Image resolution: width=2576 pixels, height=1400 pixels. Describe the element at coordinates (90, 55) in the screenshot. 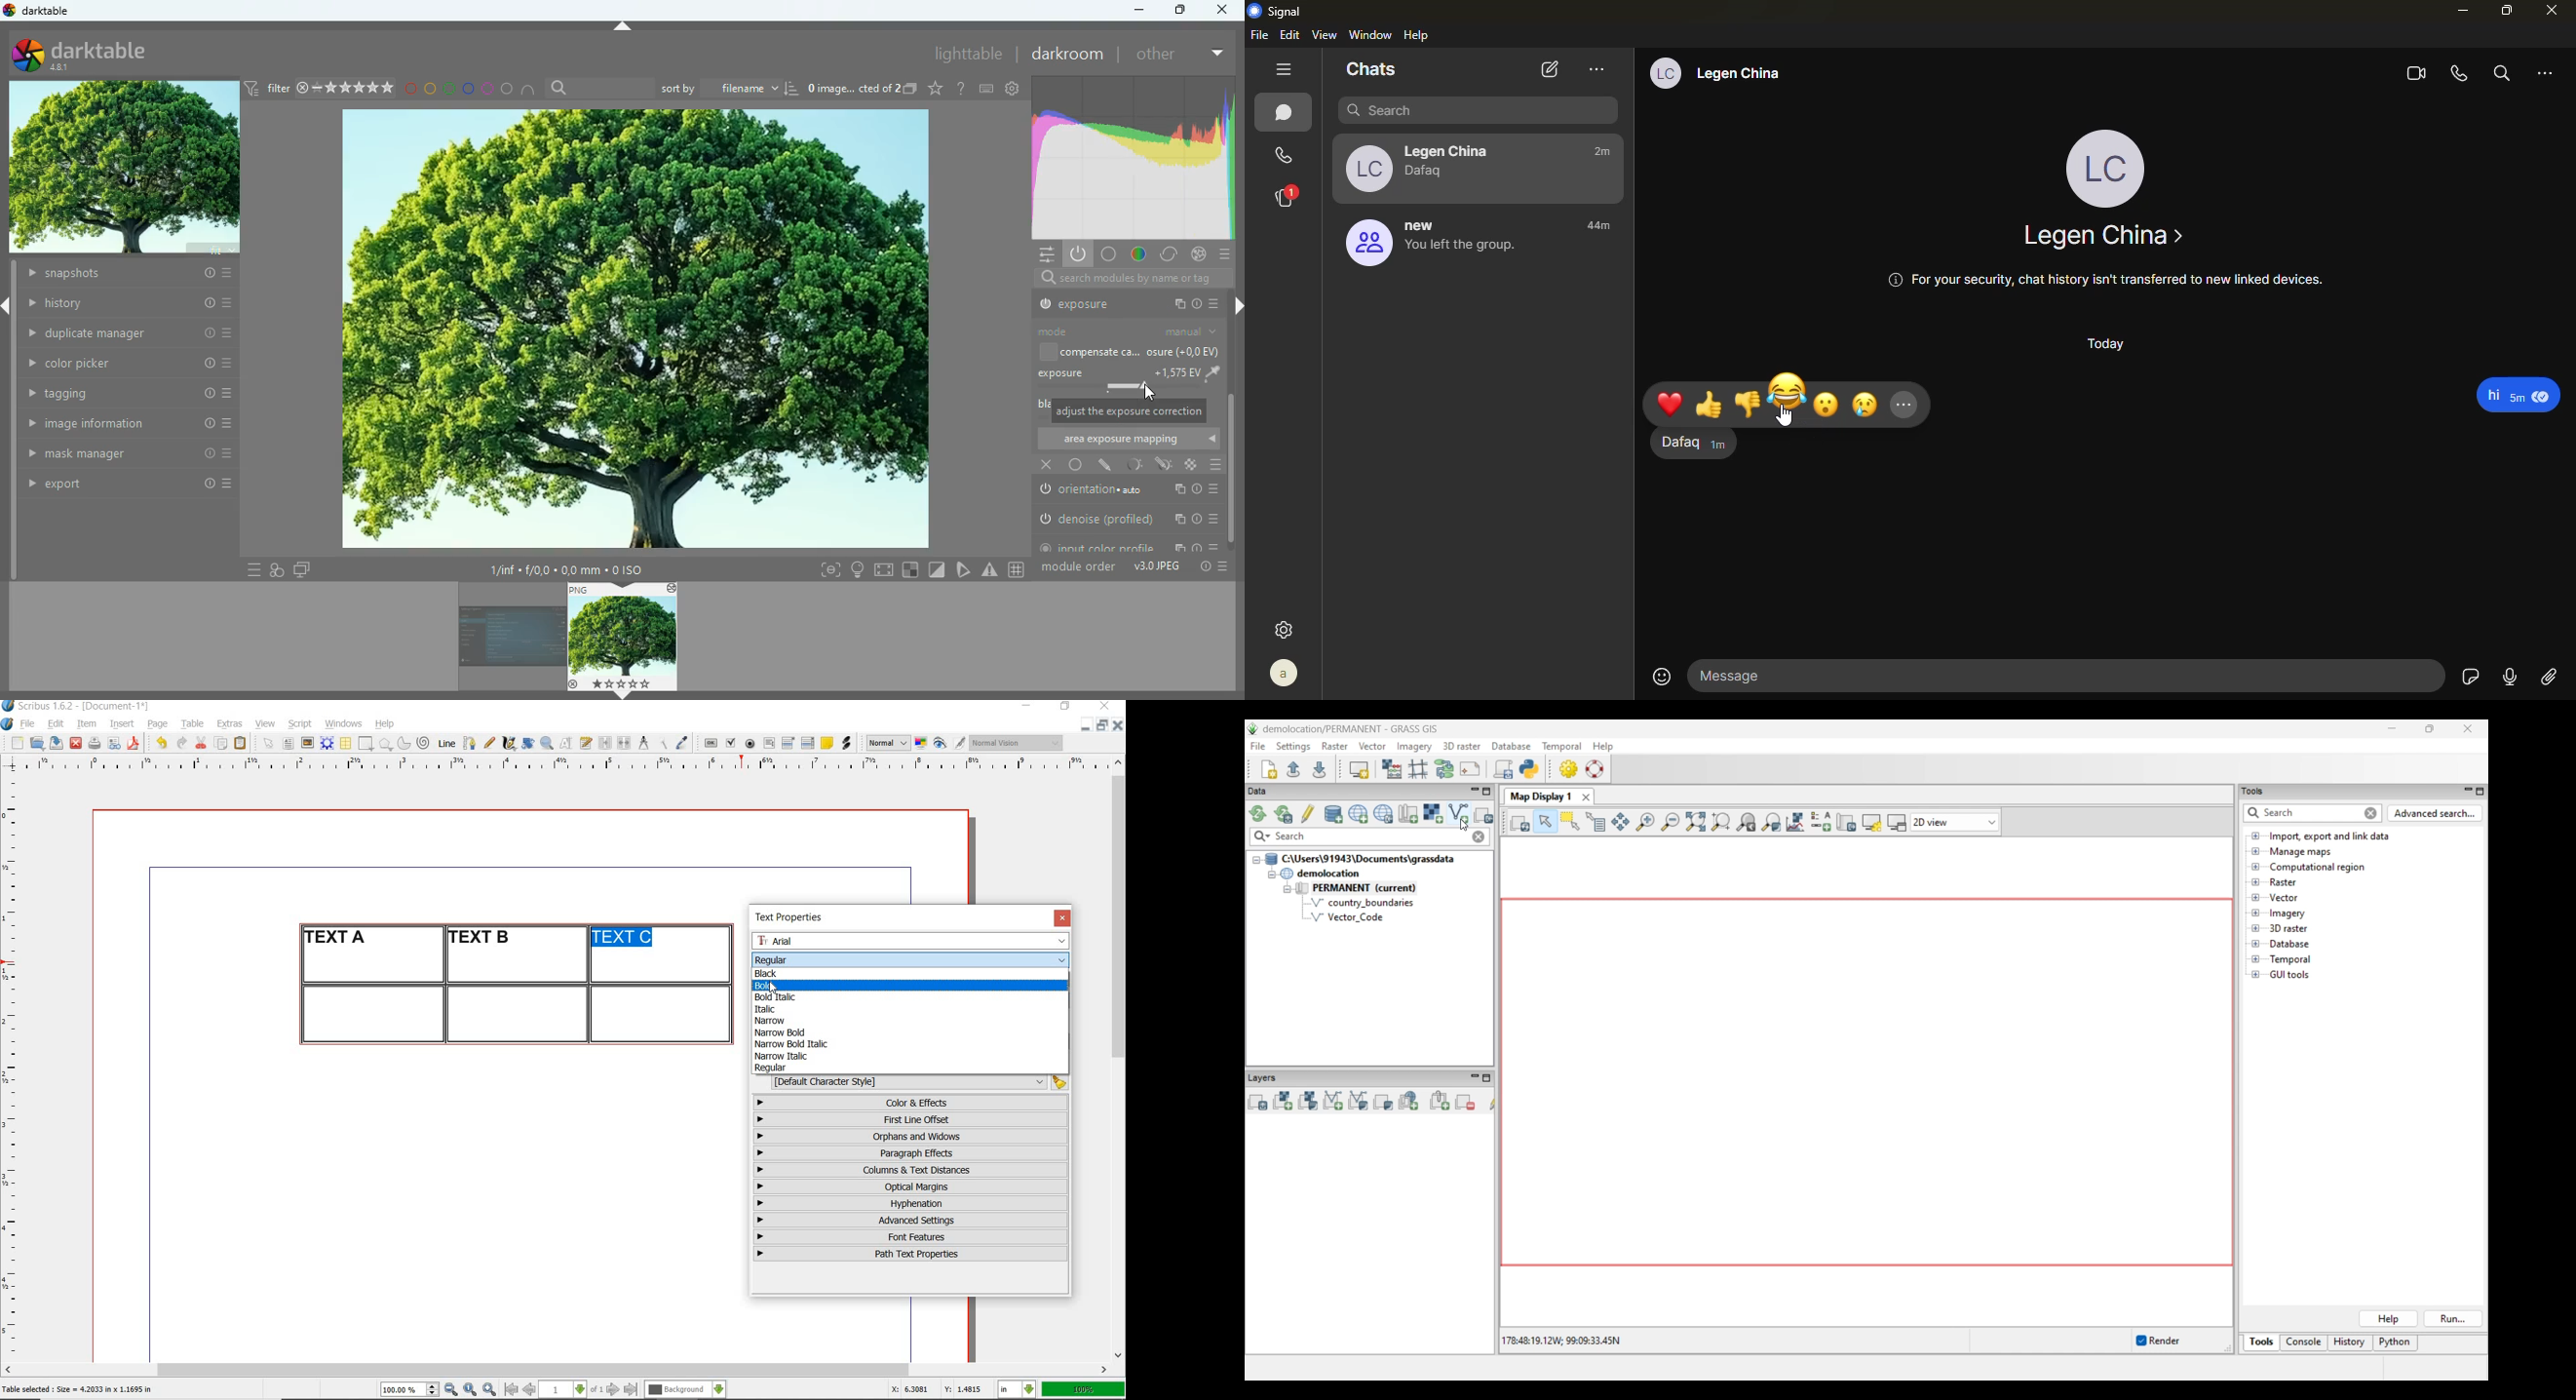

I see `darktable` at that location.